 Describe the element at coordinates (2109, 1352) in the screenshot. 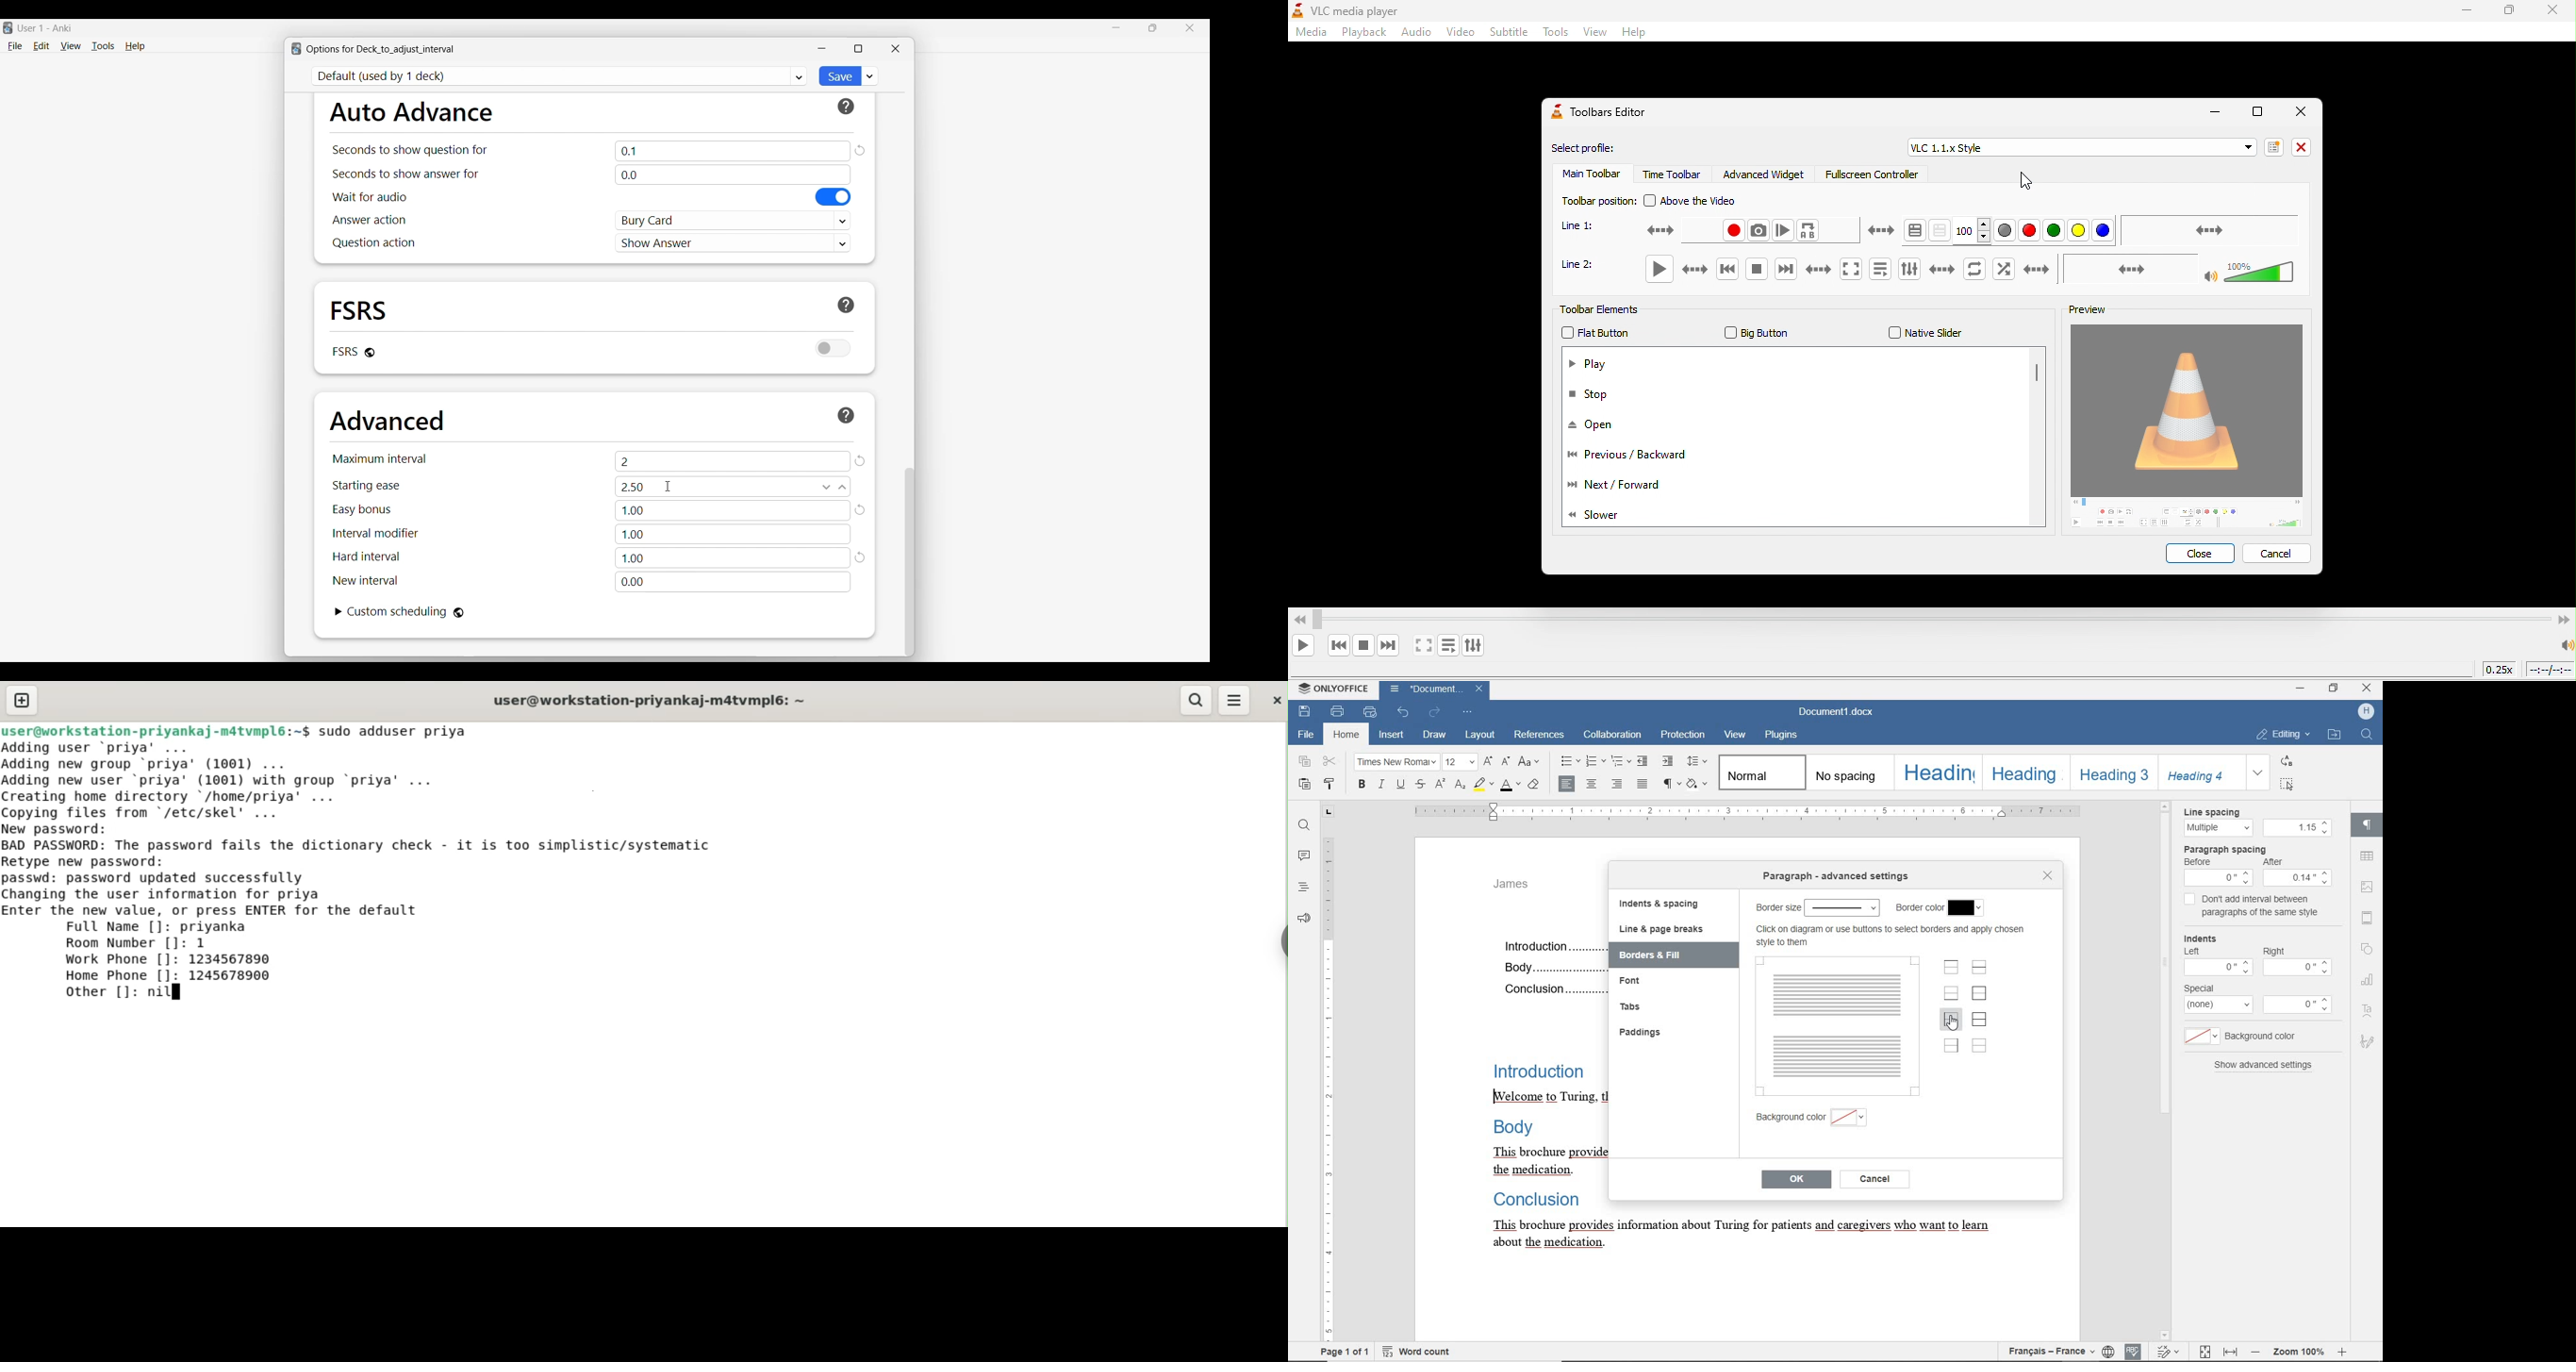

I see `set document language` at that location.